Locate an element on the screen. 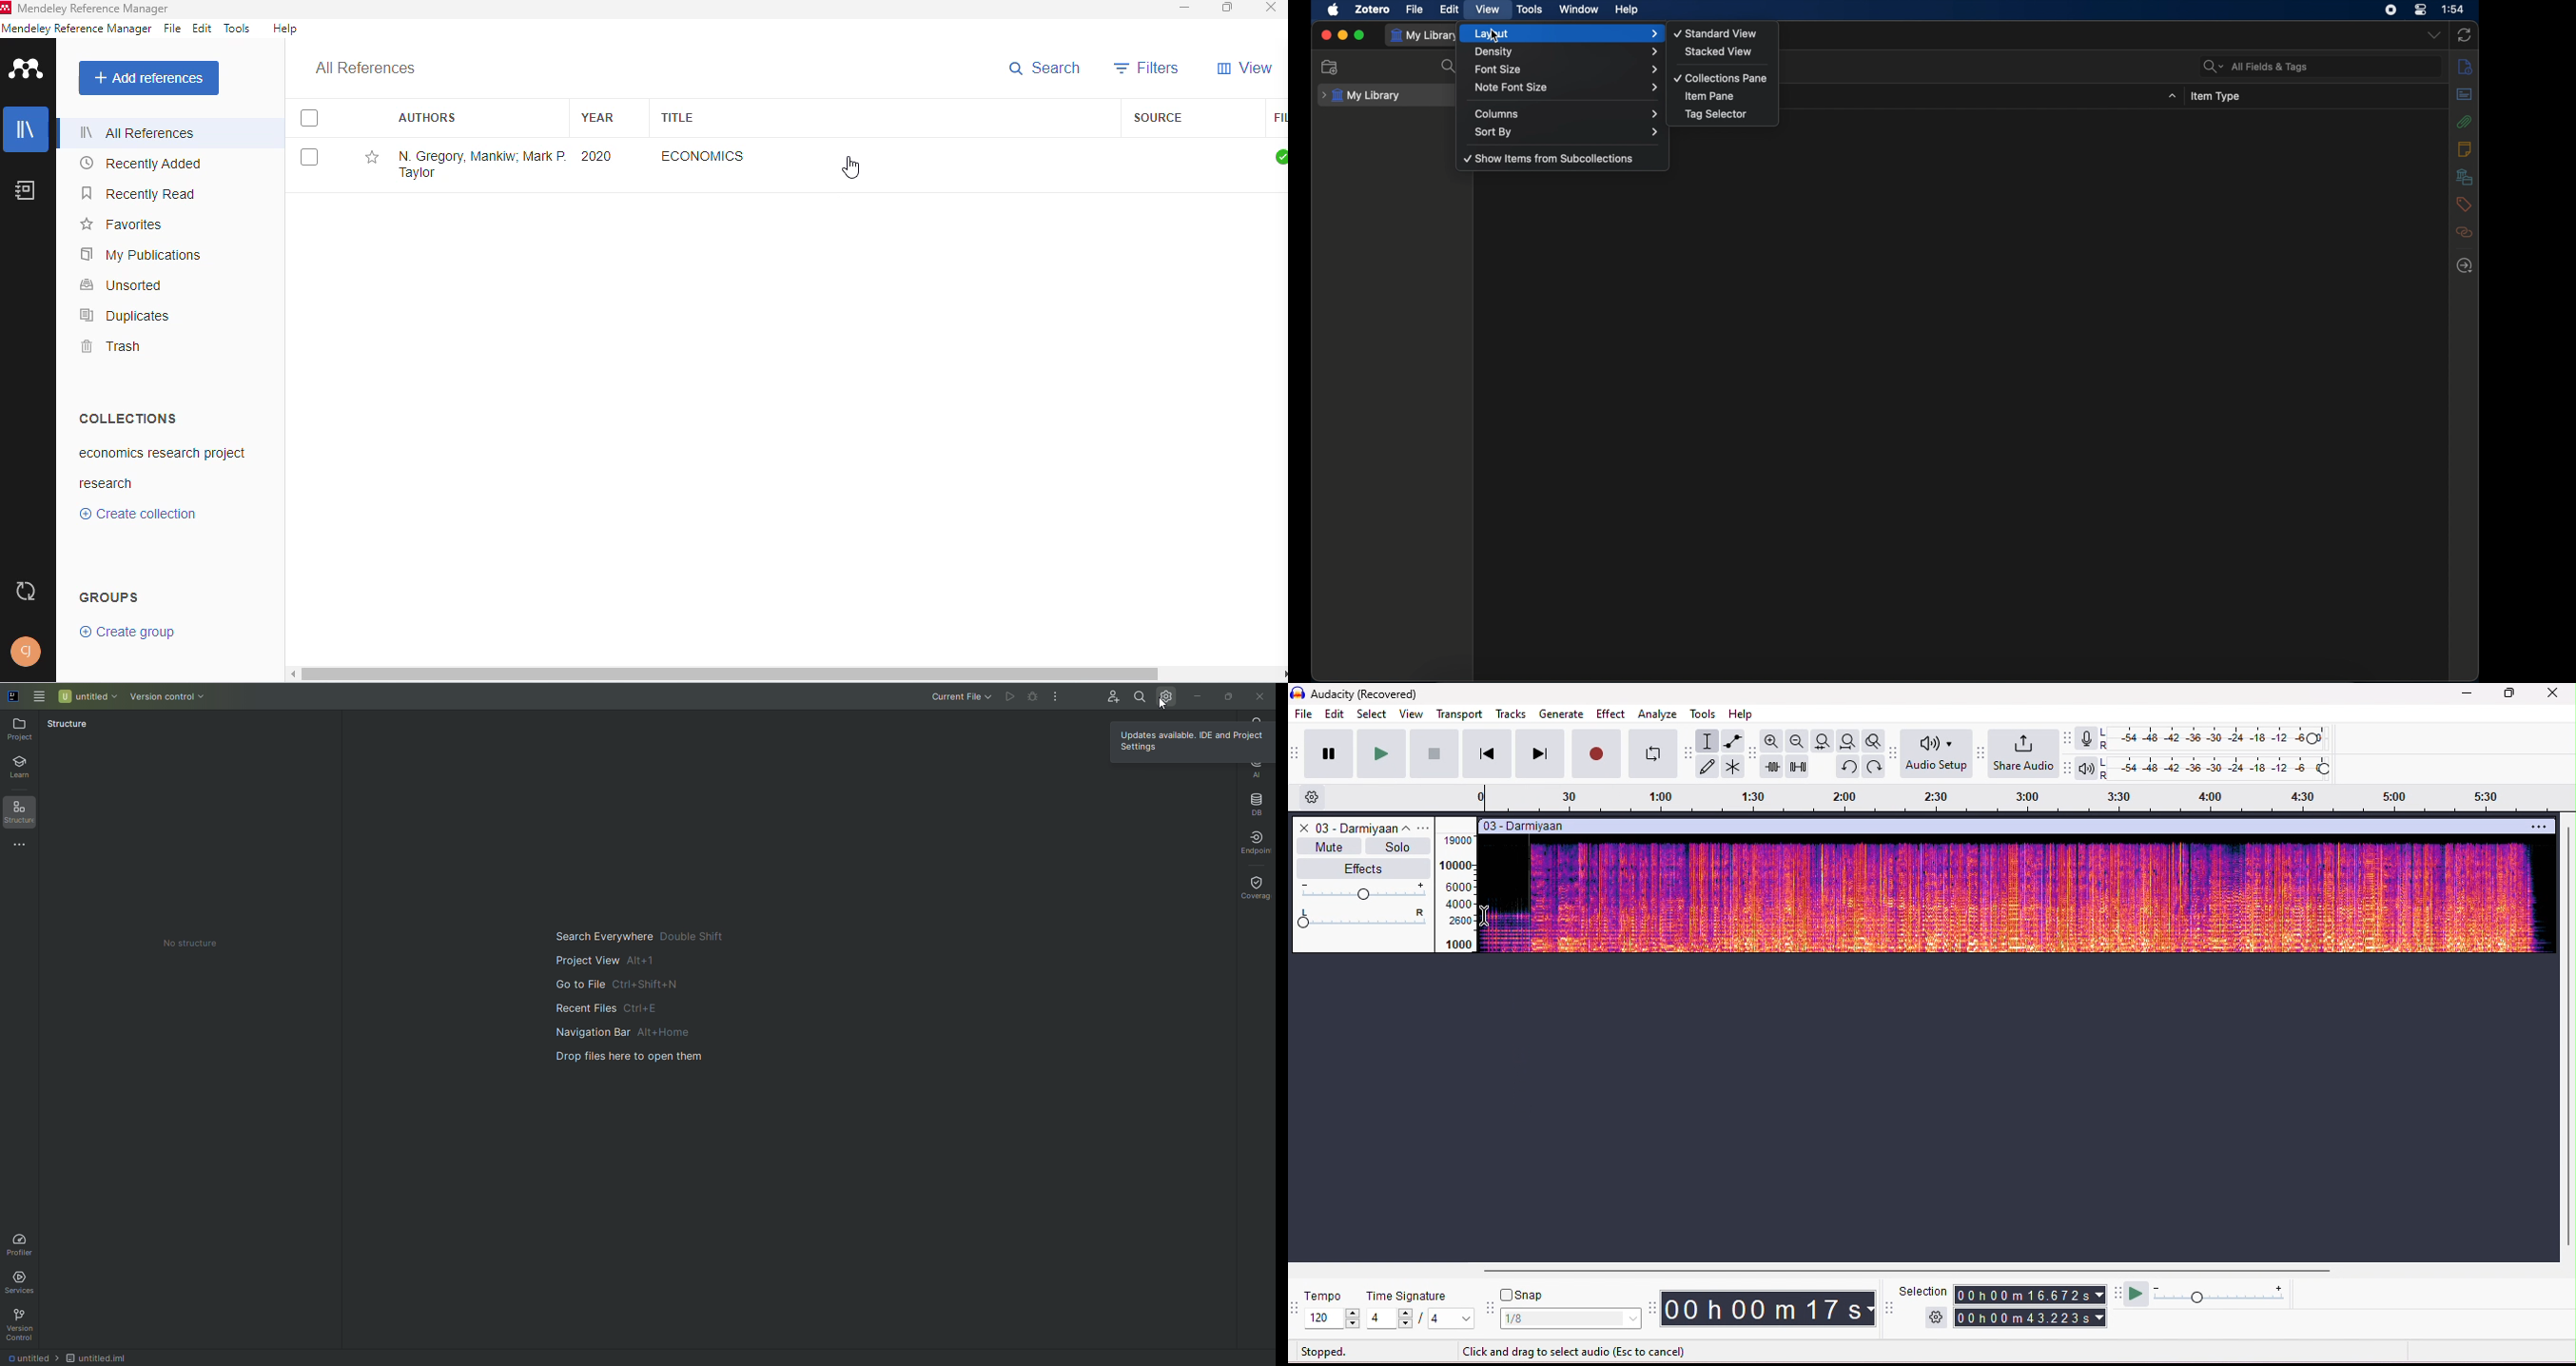 The image size is (2576, 1372). mendeley reference manager is located at coordinates (77, 29).